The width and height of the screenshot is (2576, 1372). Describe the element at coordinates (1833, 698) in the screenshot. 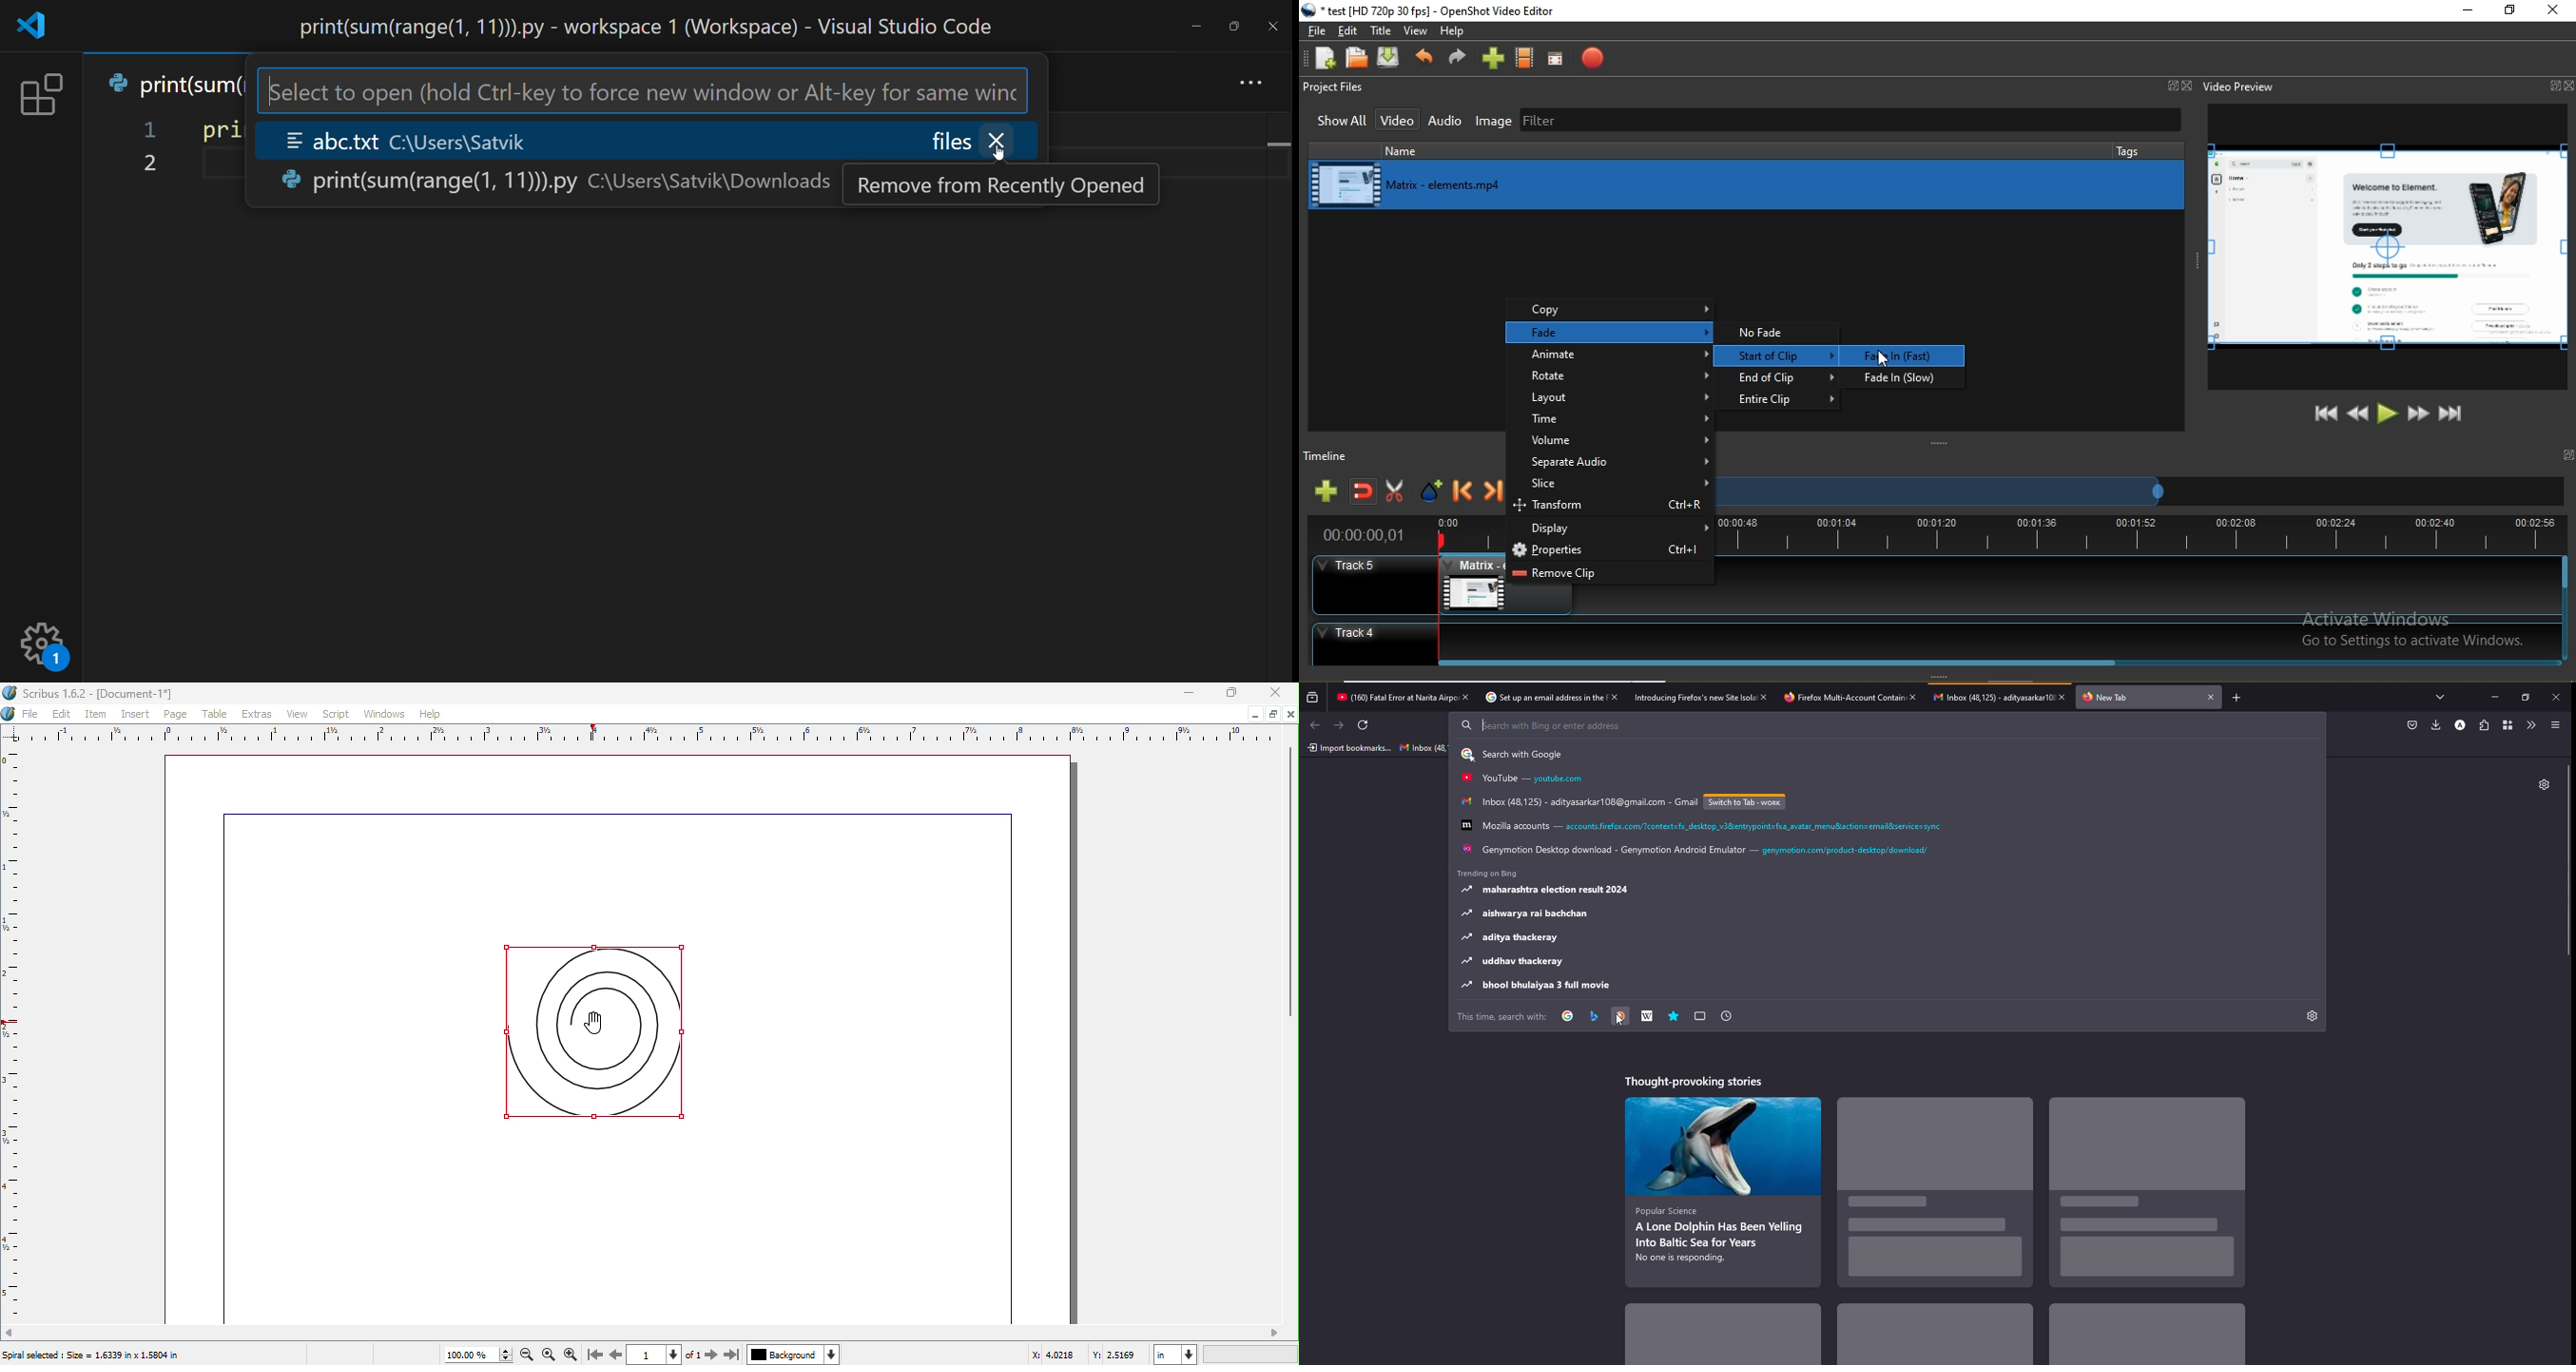

I see `tab` at that location.